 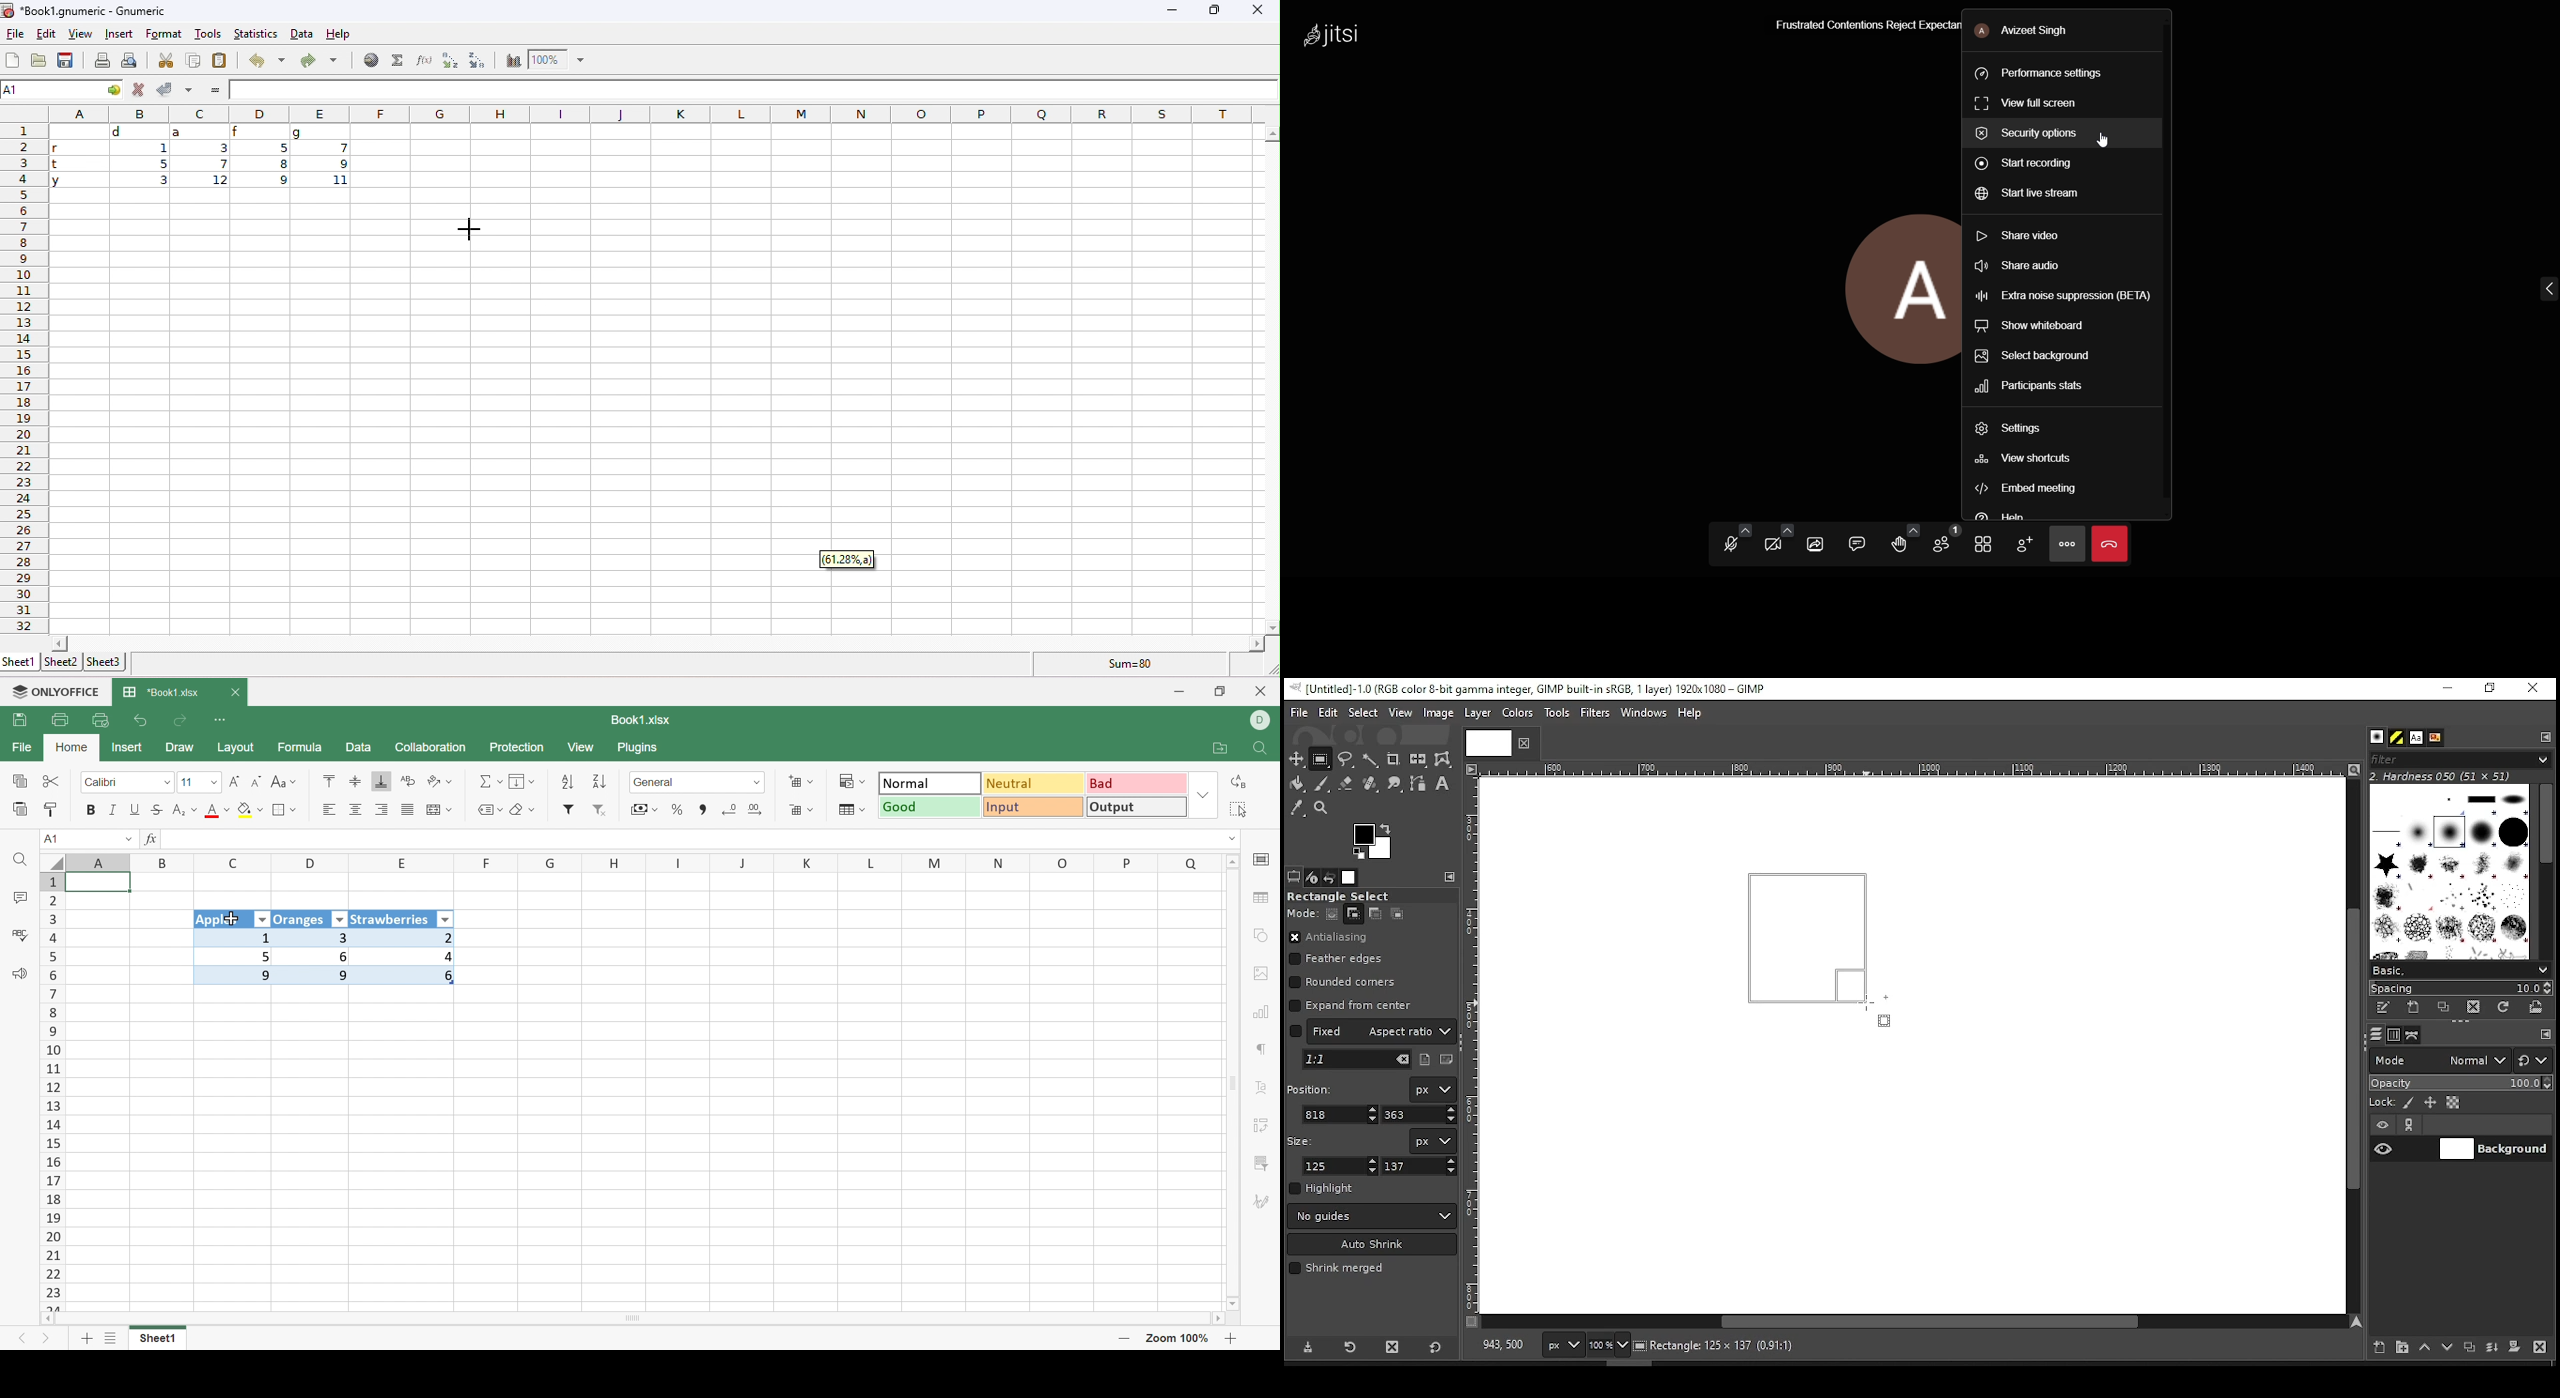 What do you see at coordinates (217, 90) in the screenshot?
I see `=` at bounding box center [217, 90].